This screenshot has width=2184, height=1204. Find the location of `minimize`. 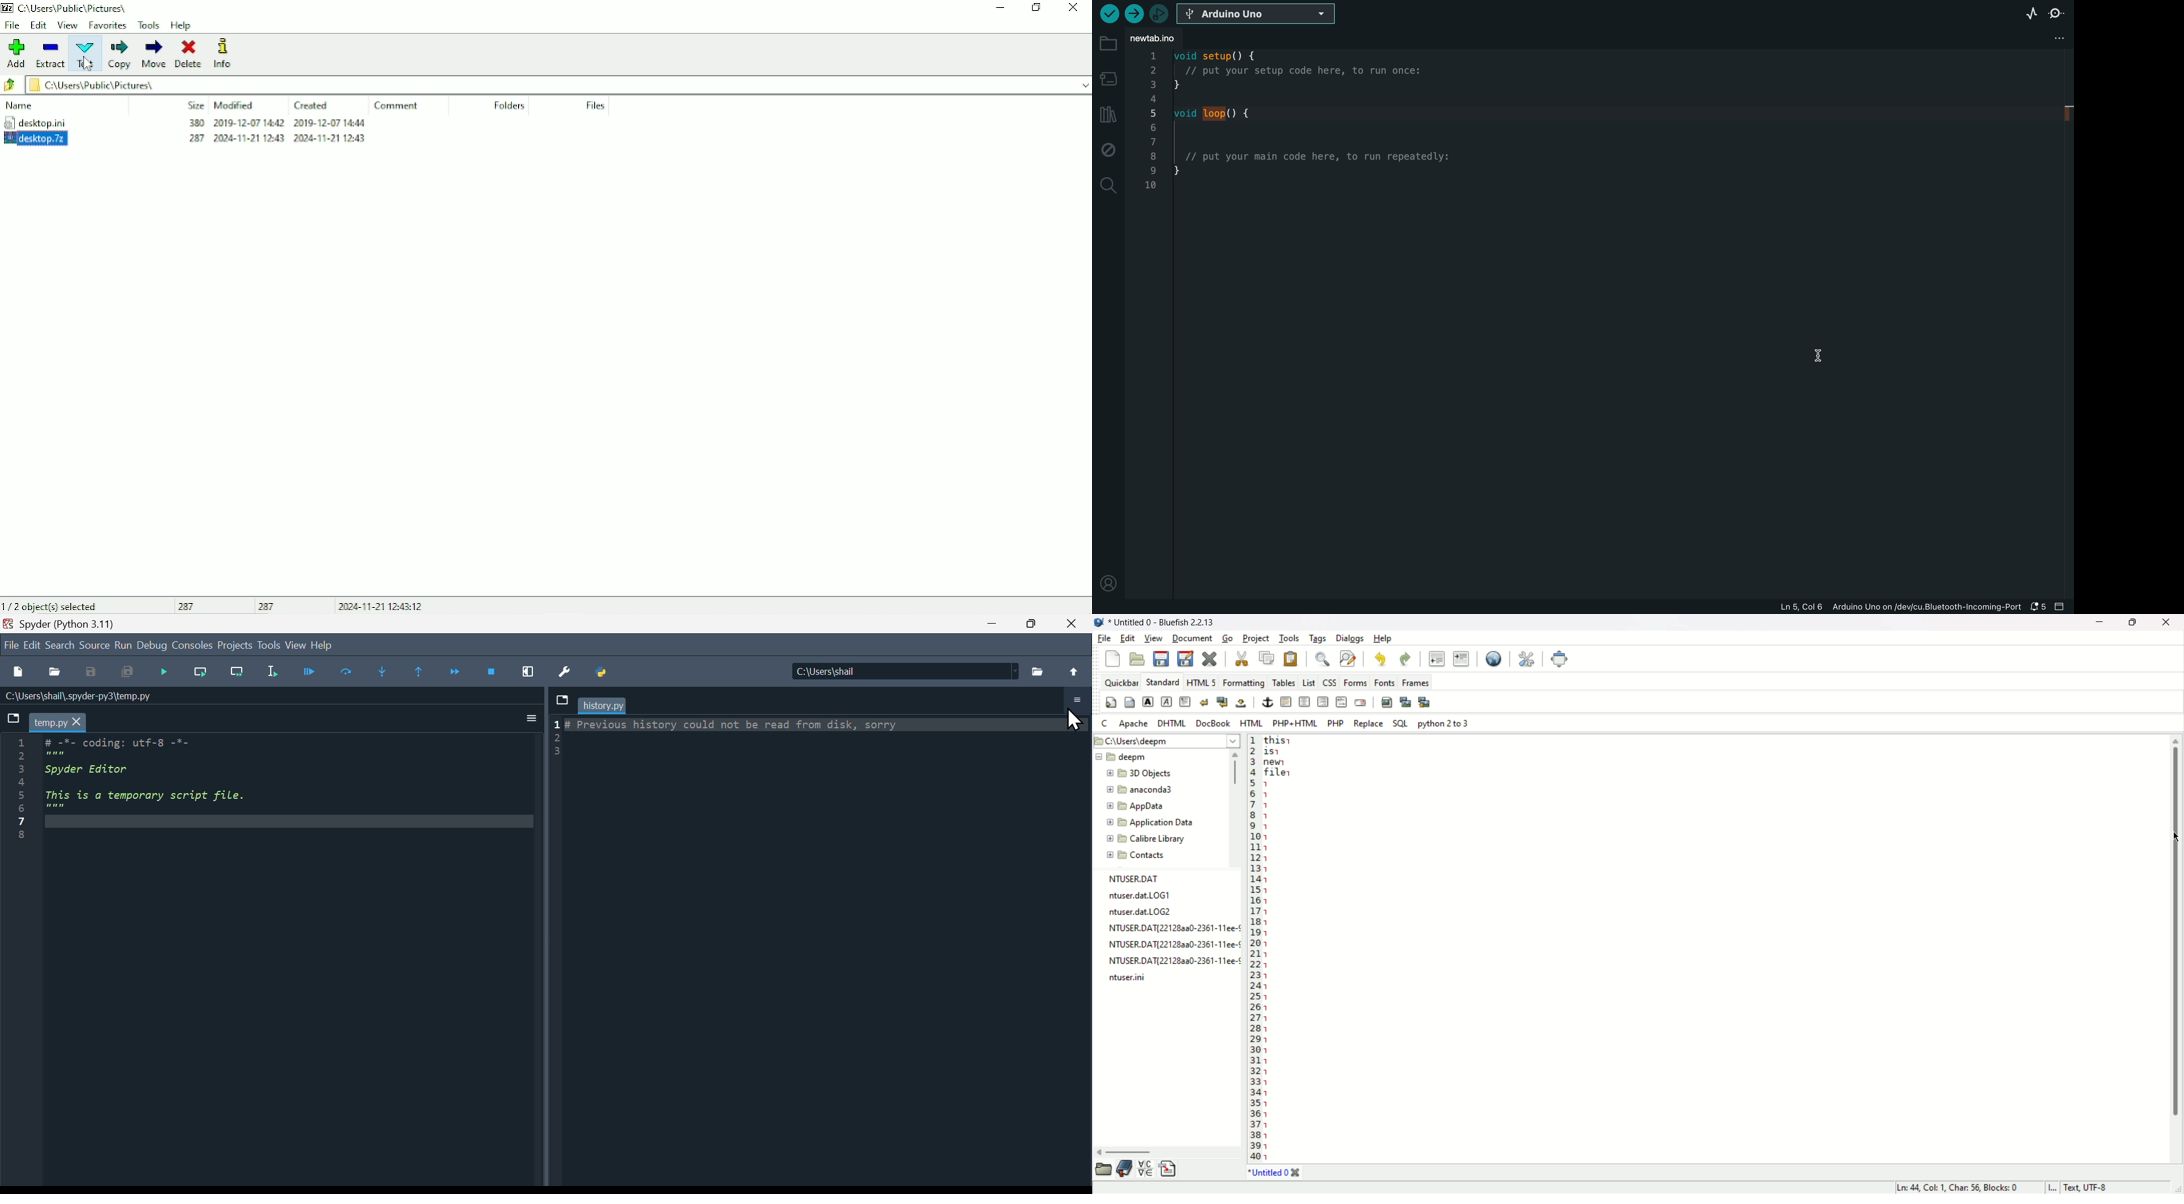

minimize is located at coordinates (2103, 622).